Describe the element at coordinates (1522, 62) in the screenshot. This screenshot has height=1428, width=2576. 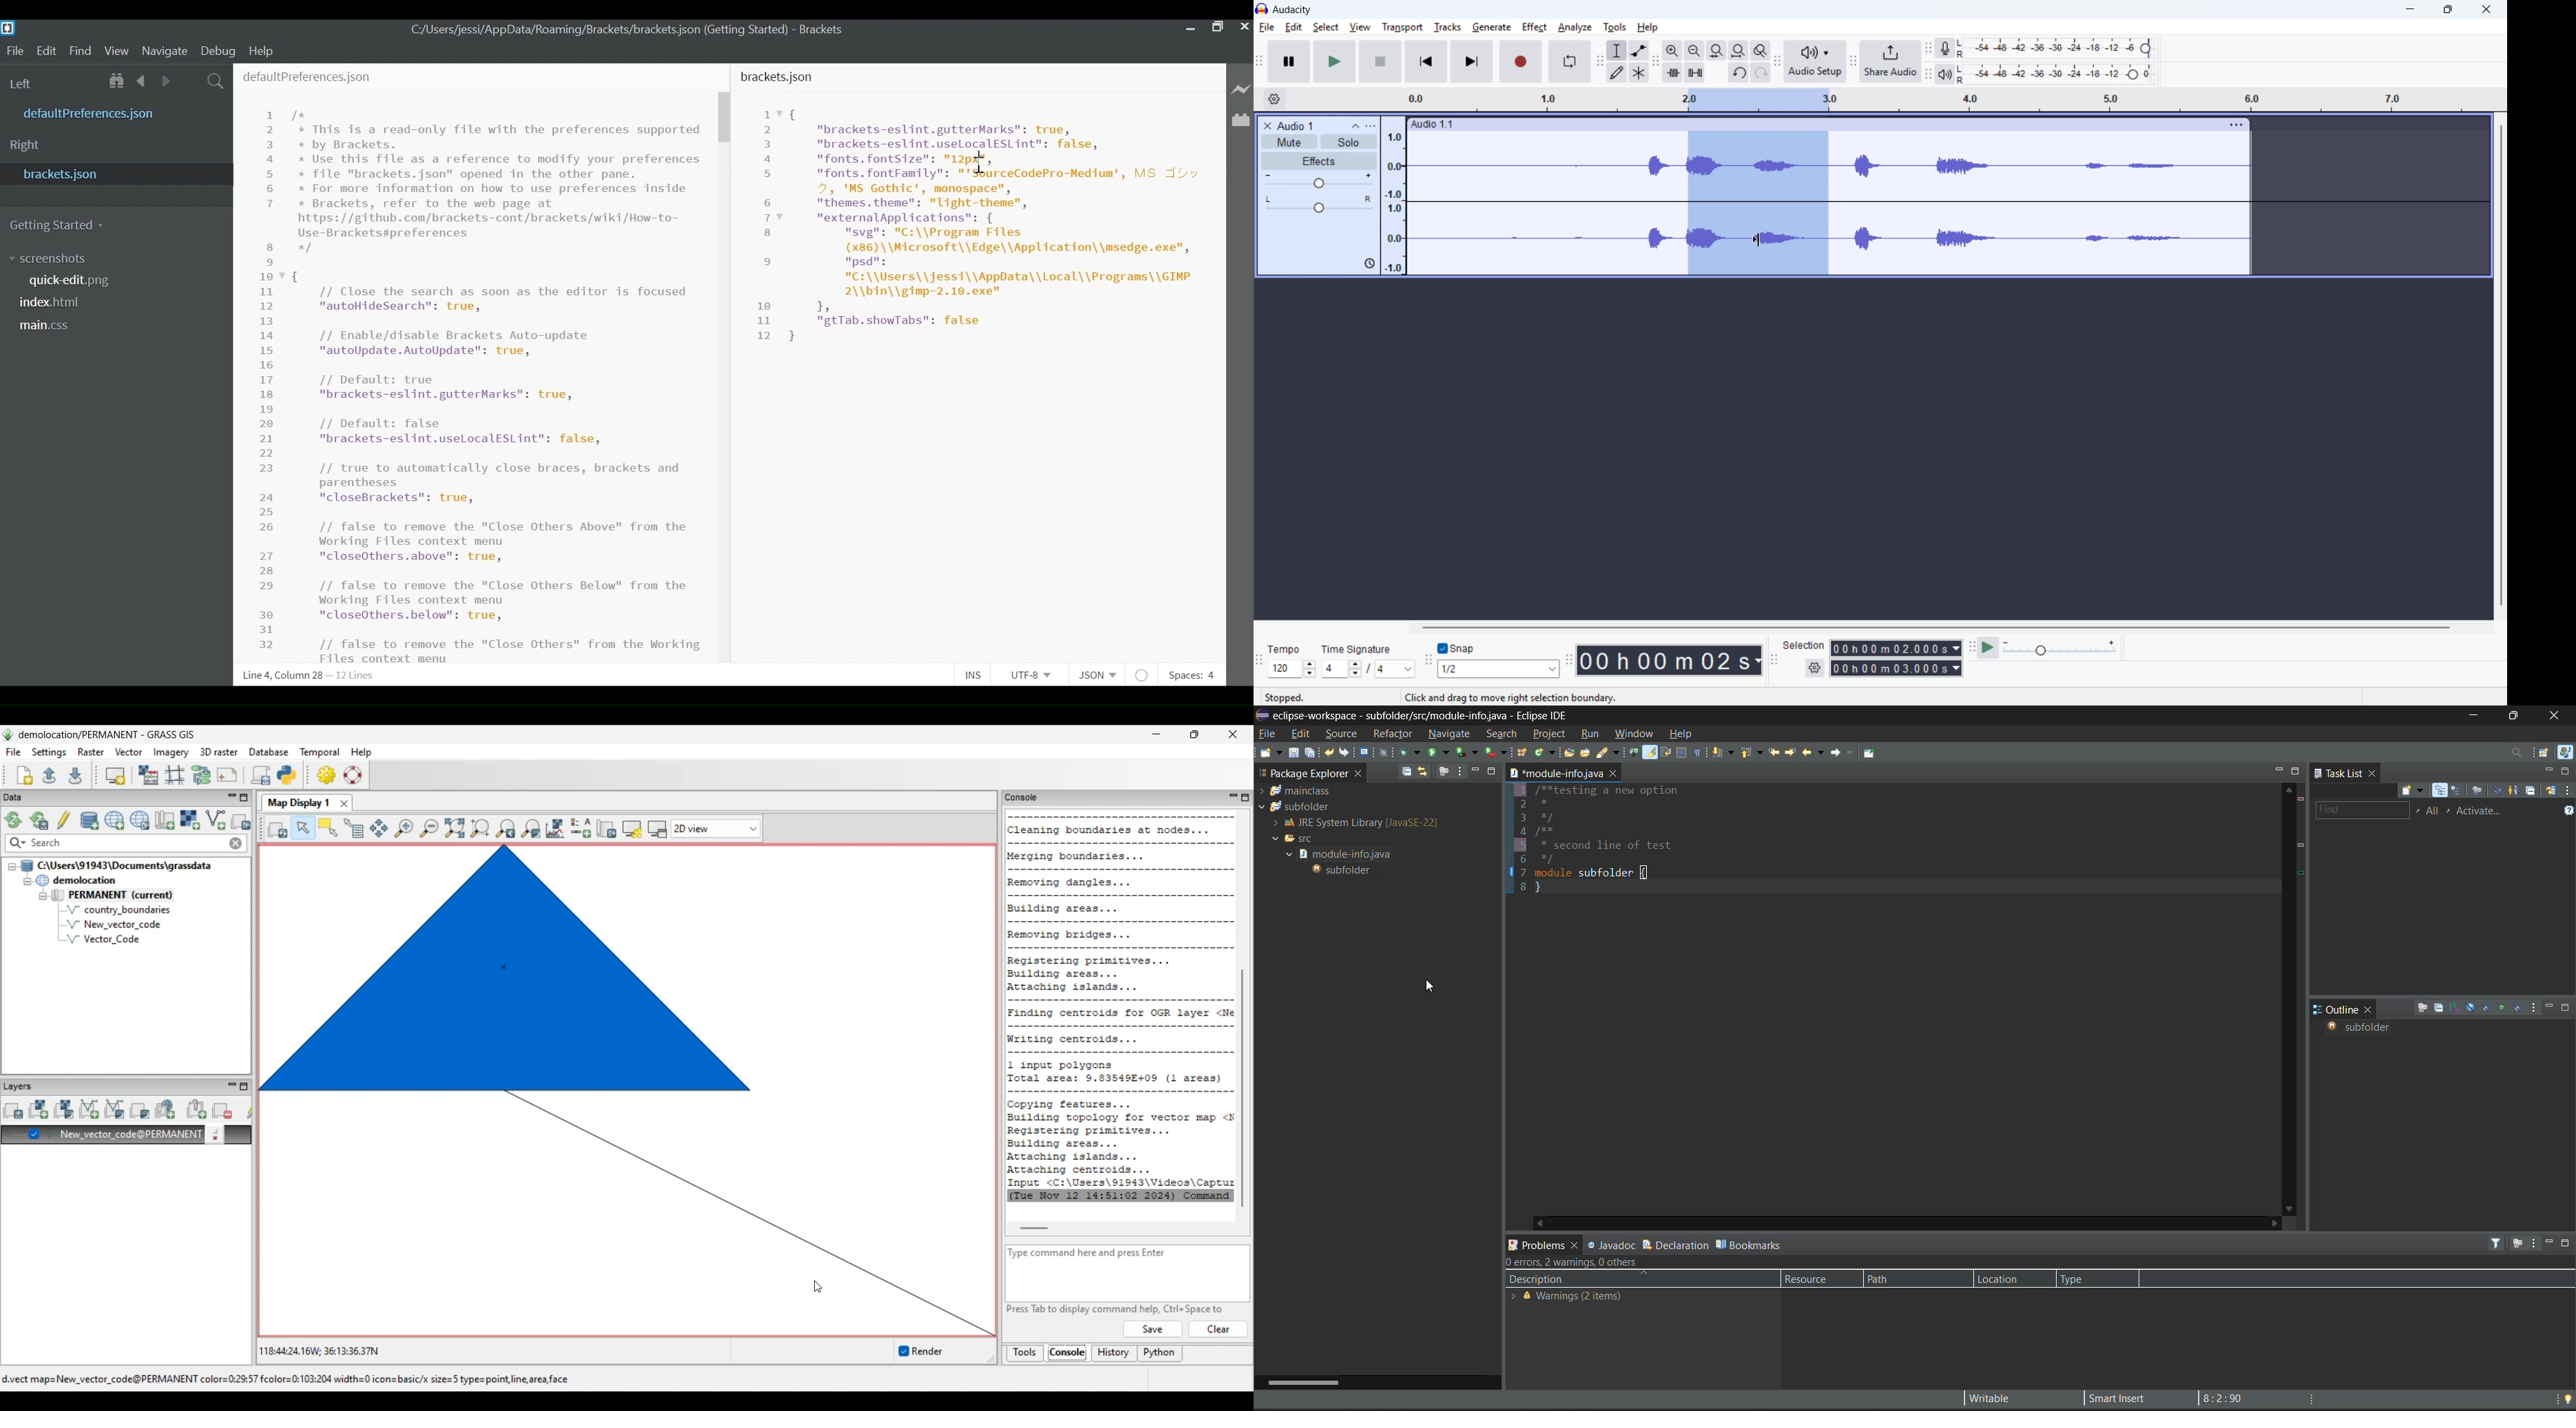
I see `Record` at that location.